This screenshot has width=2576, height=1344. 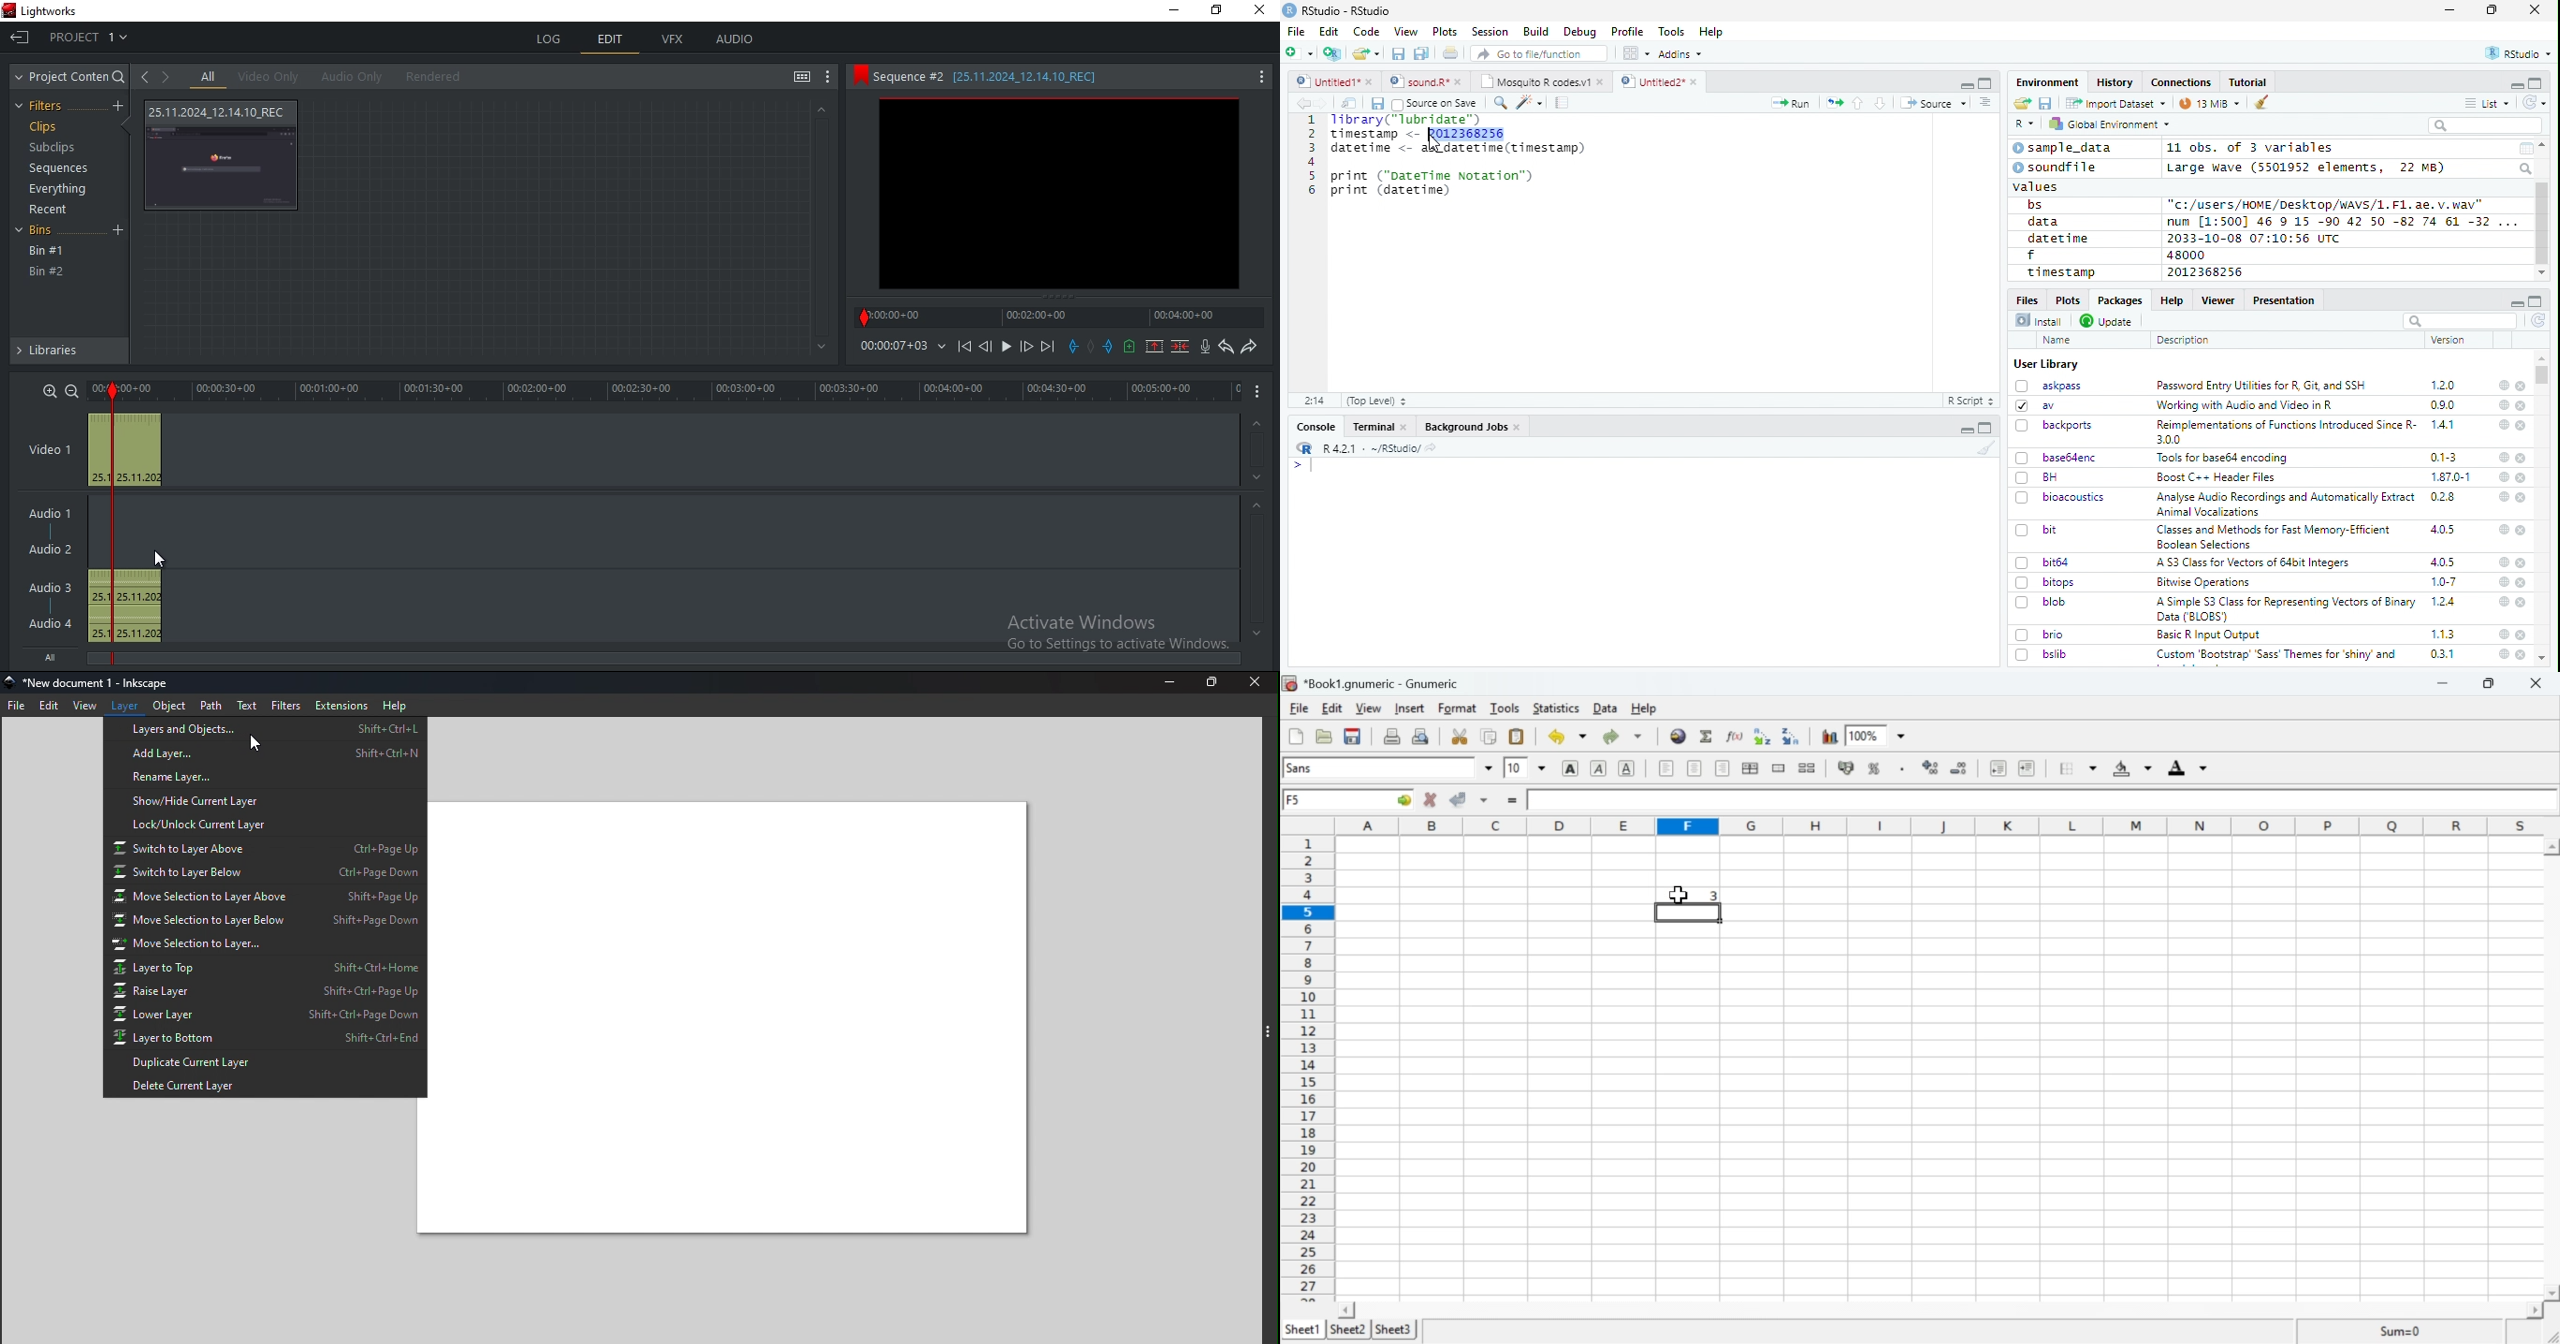 I want to click on help, so click(x=2504, y=634).